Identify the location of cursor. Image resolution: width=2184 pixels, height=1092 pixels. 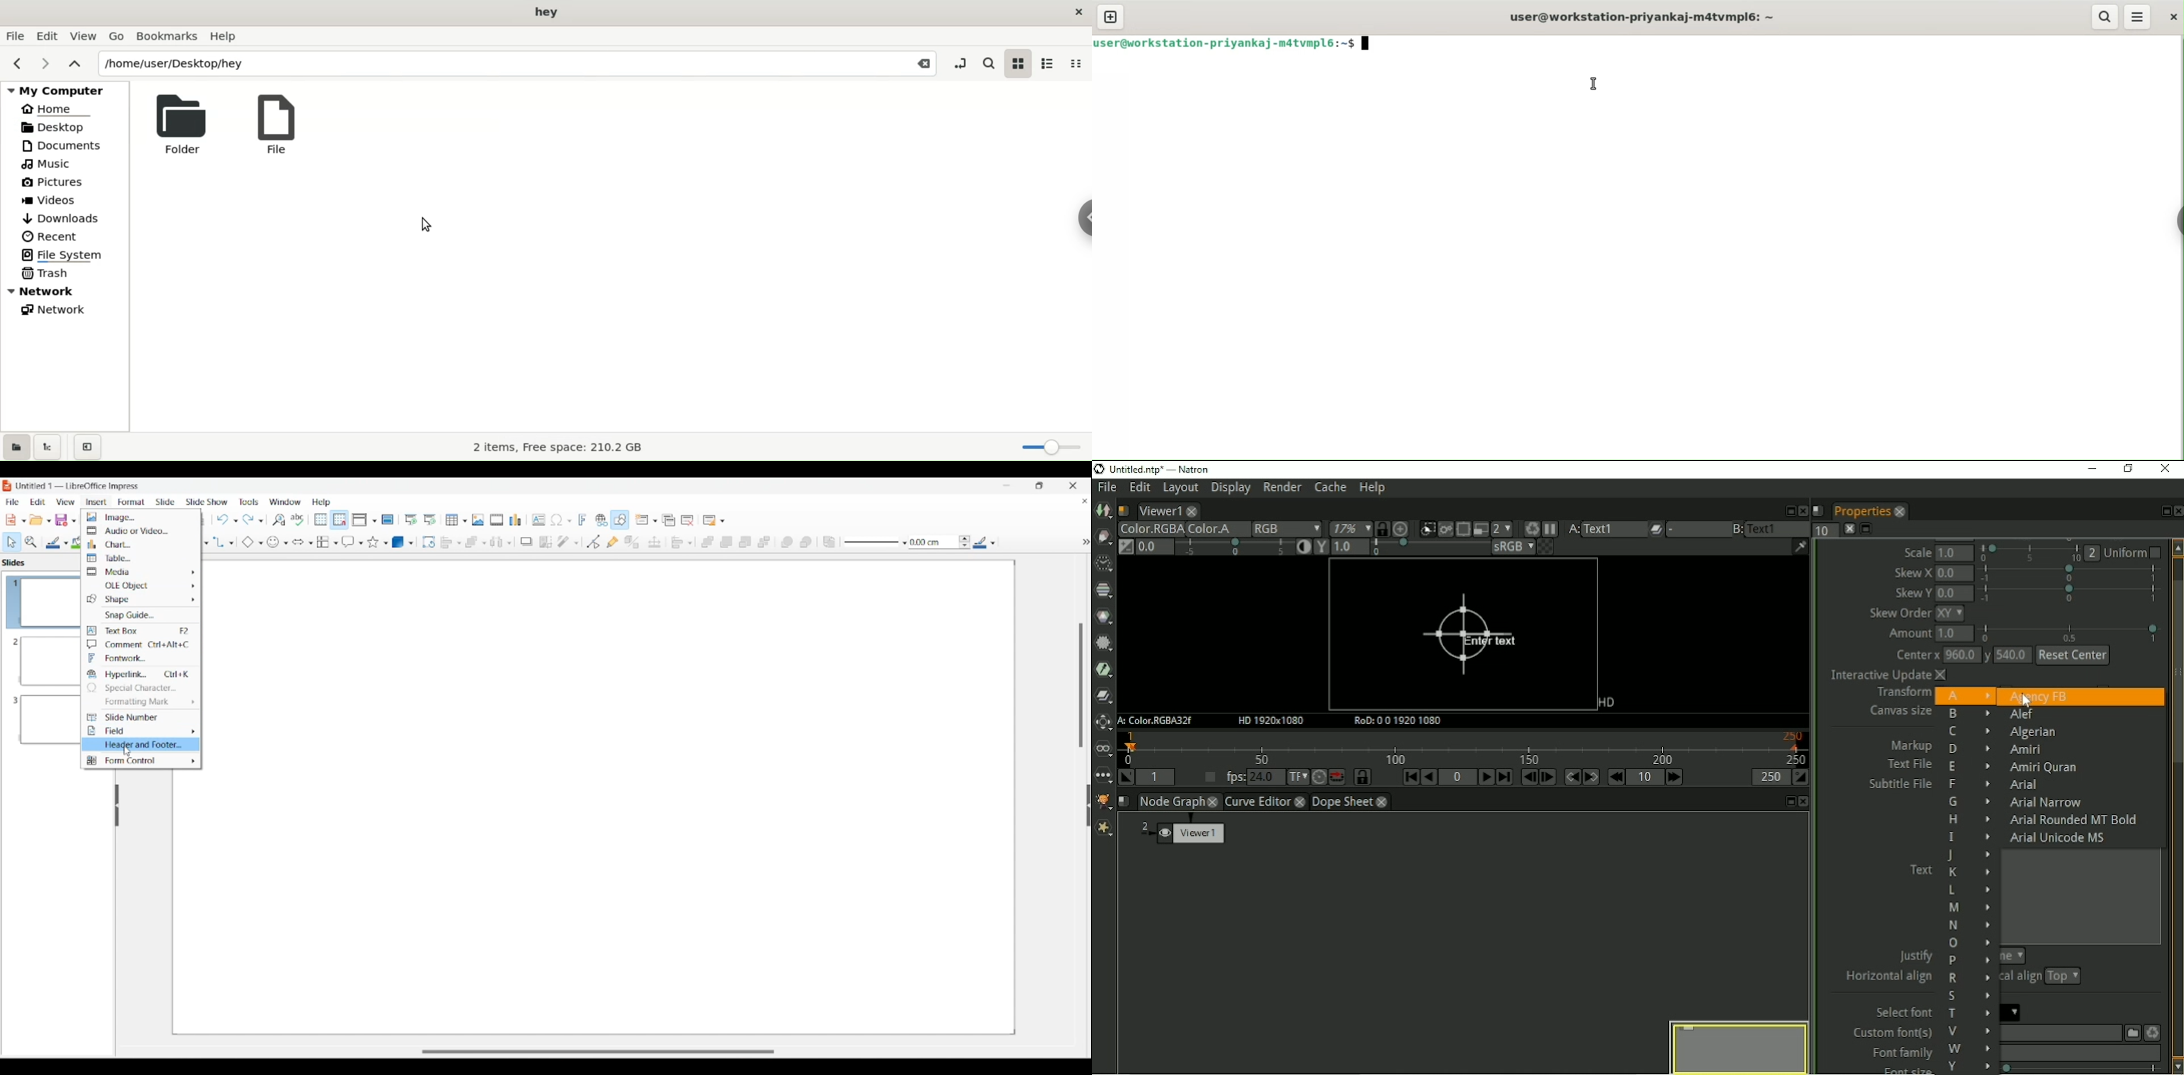
(427, 225).